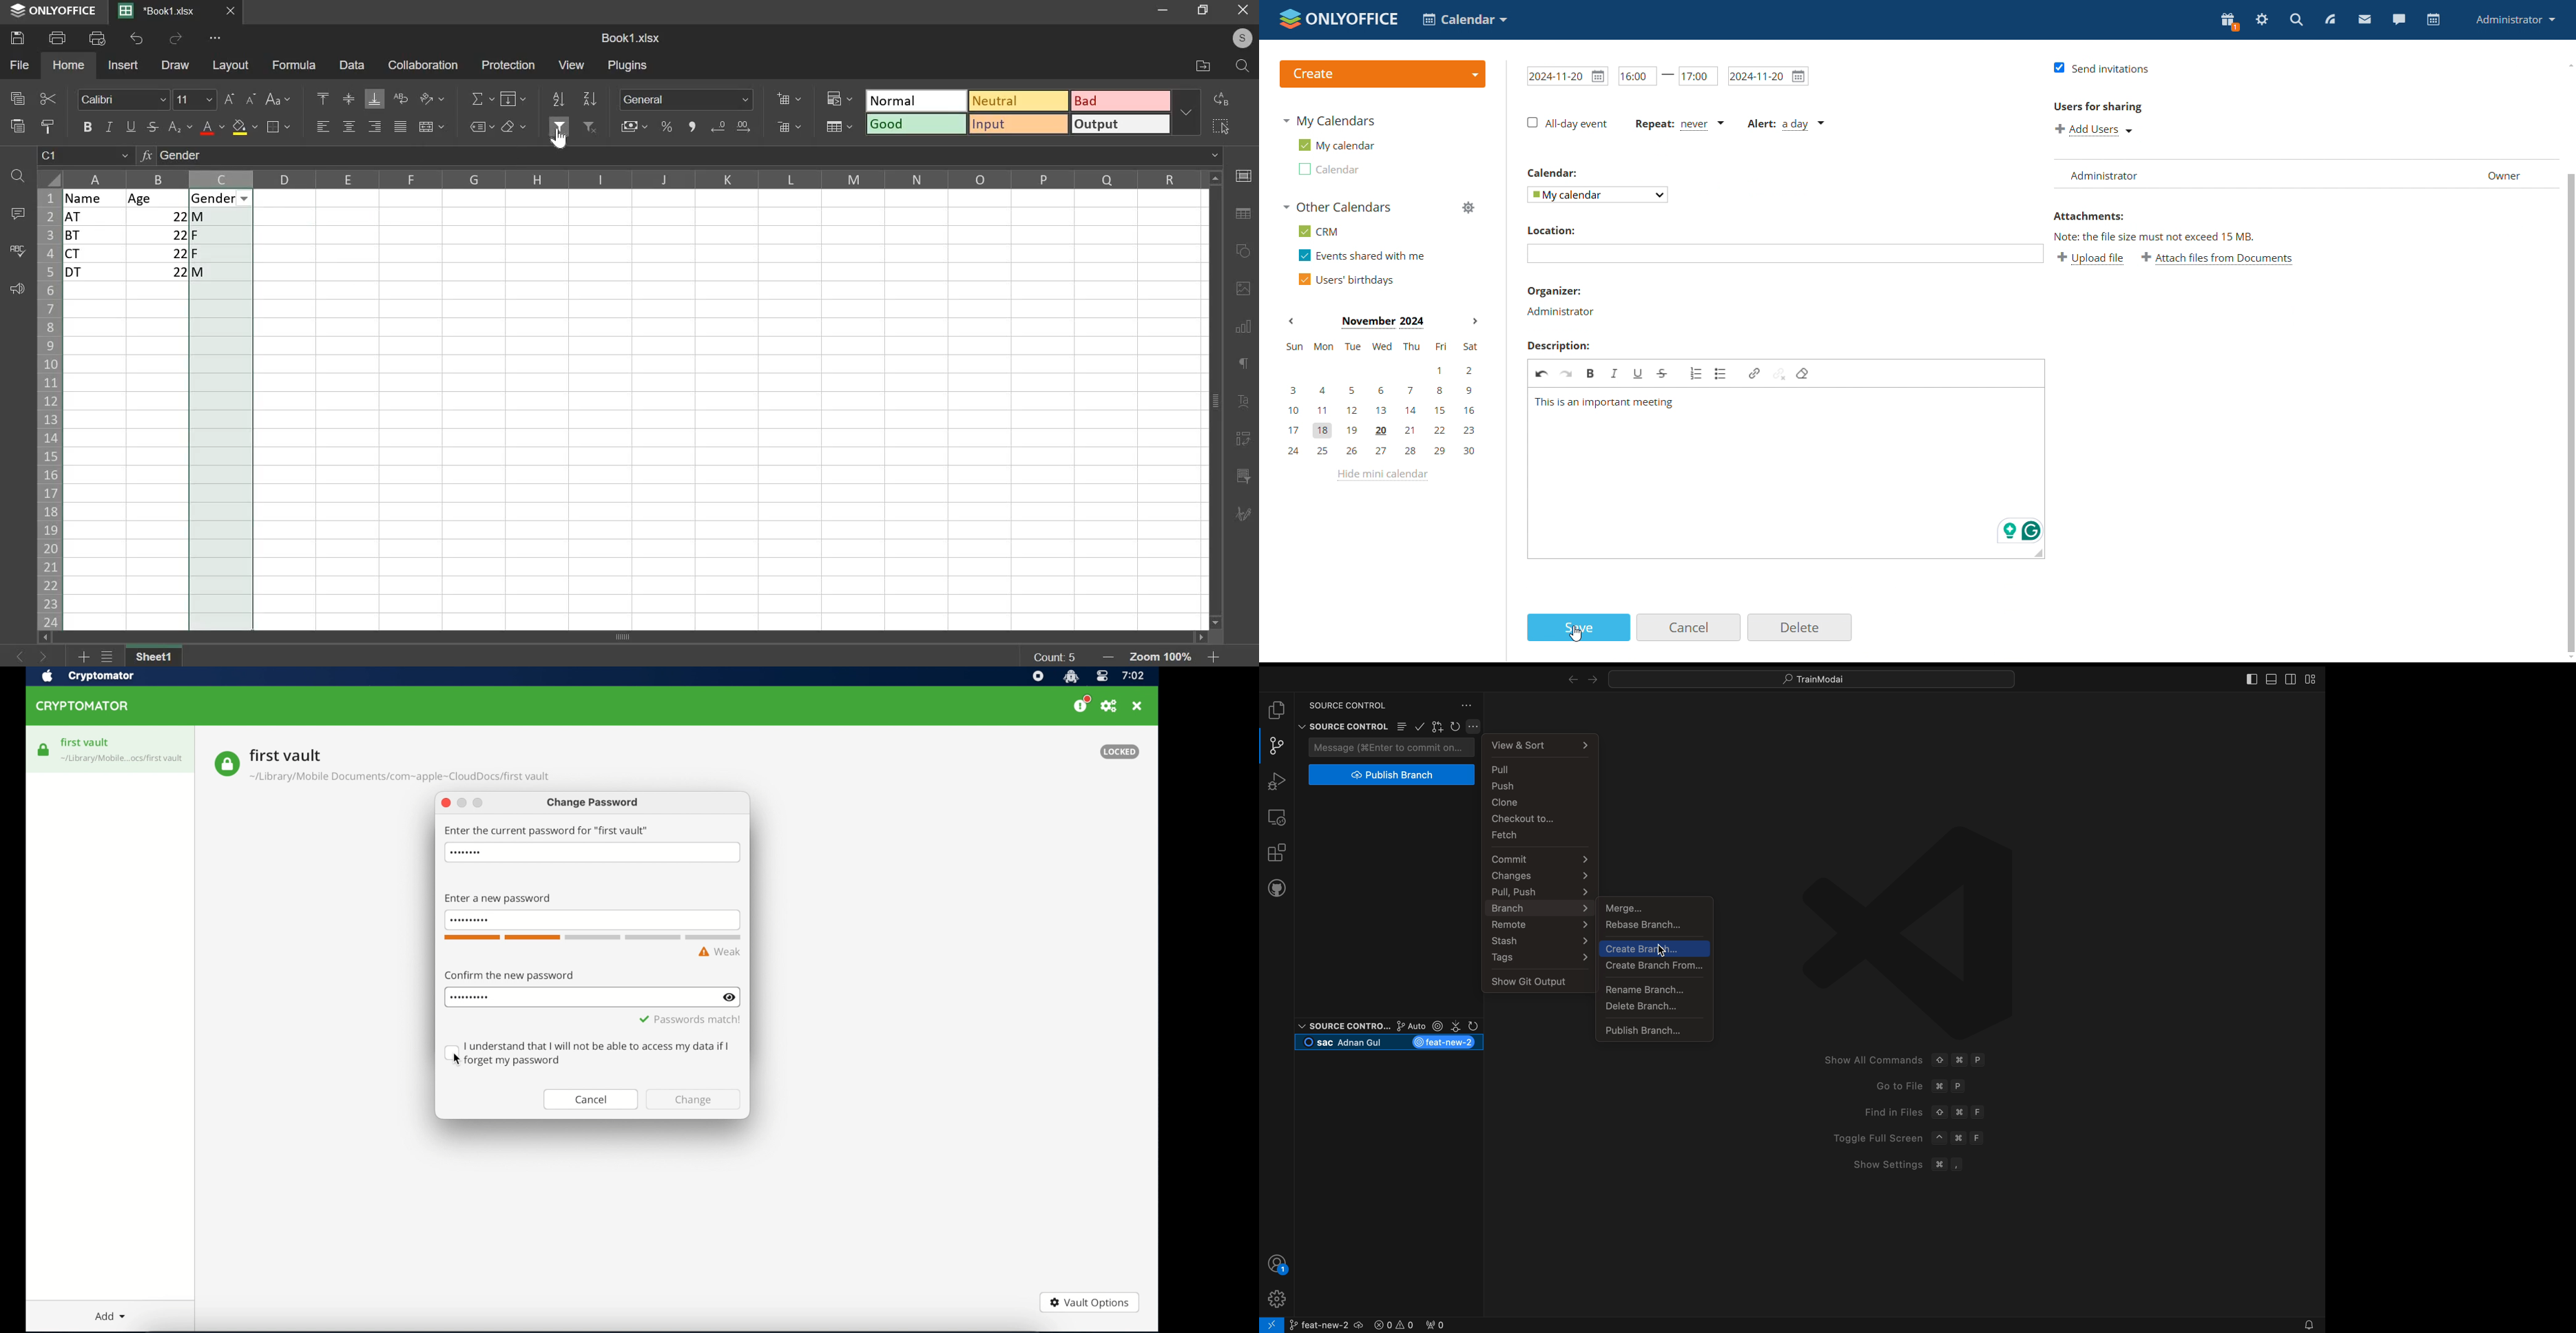  What do you see at coordinates (96, 198) in the screenshot?
I see `name` at bounding box center [96, 198].